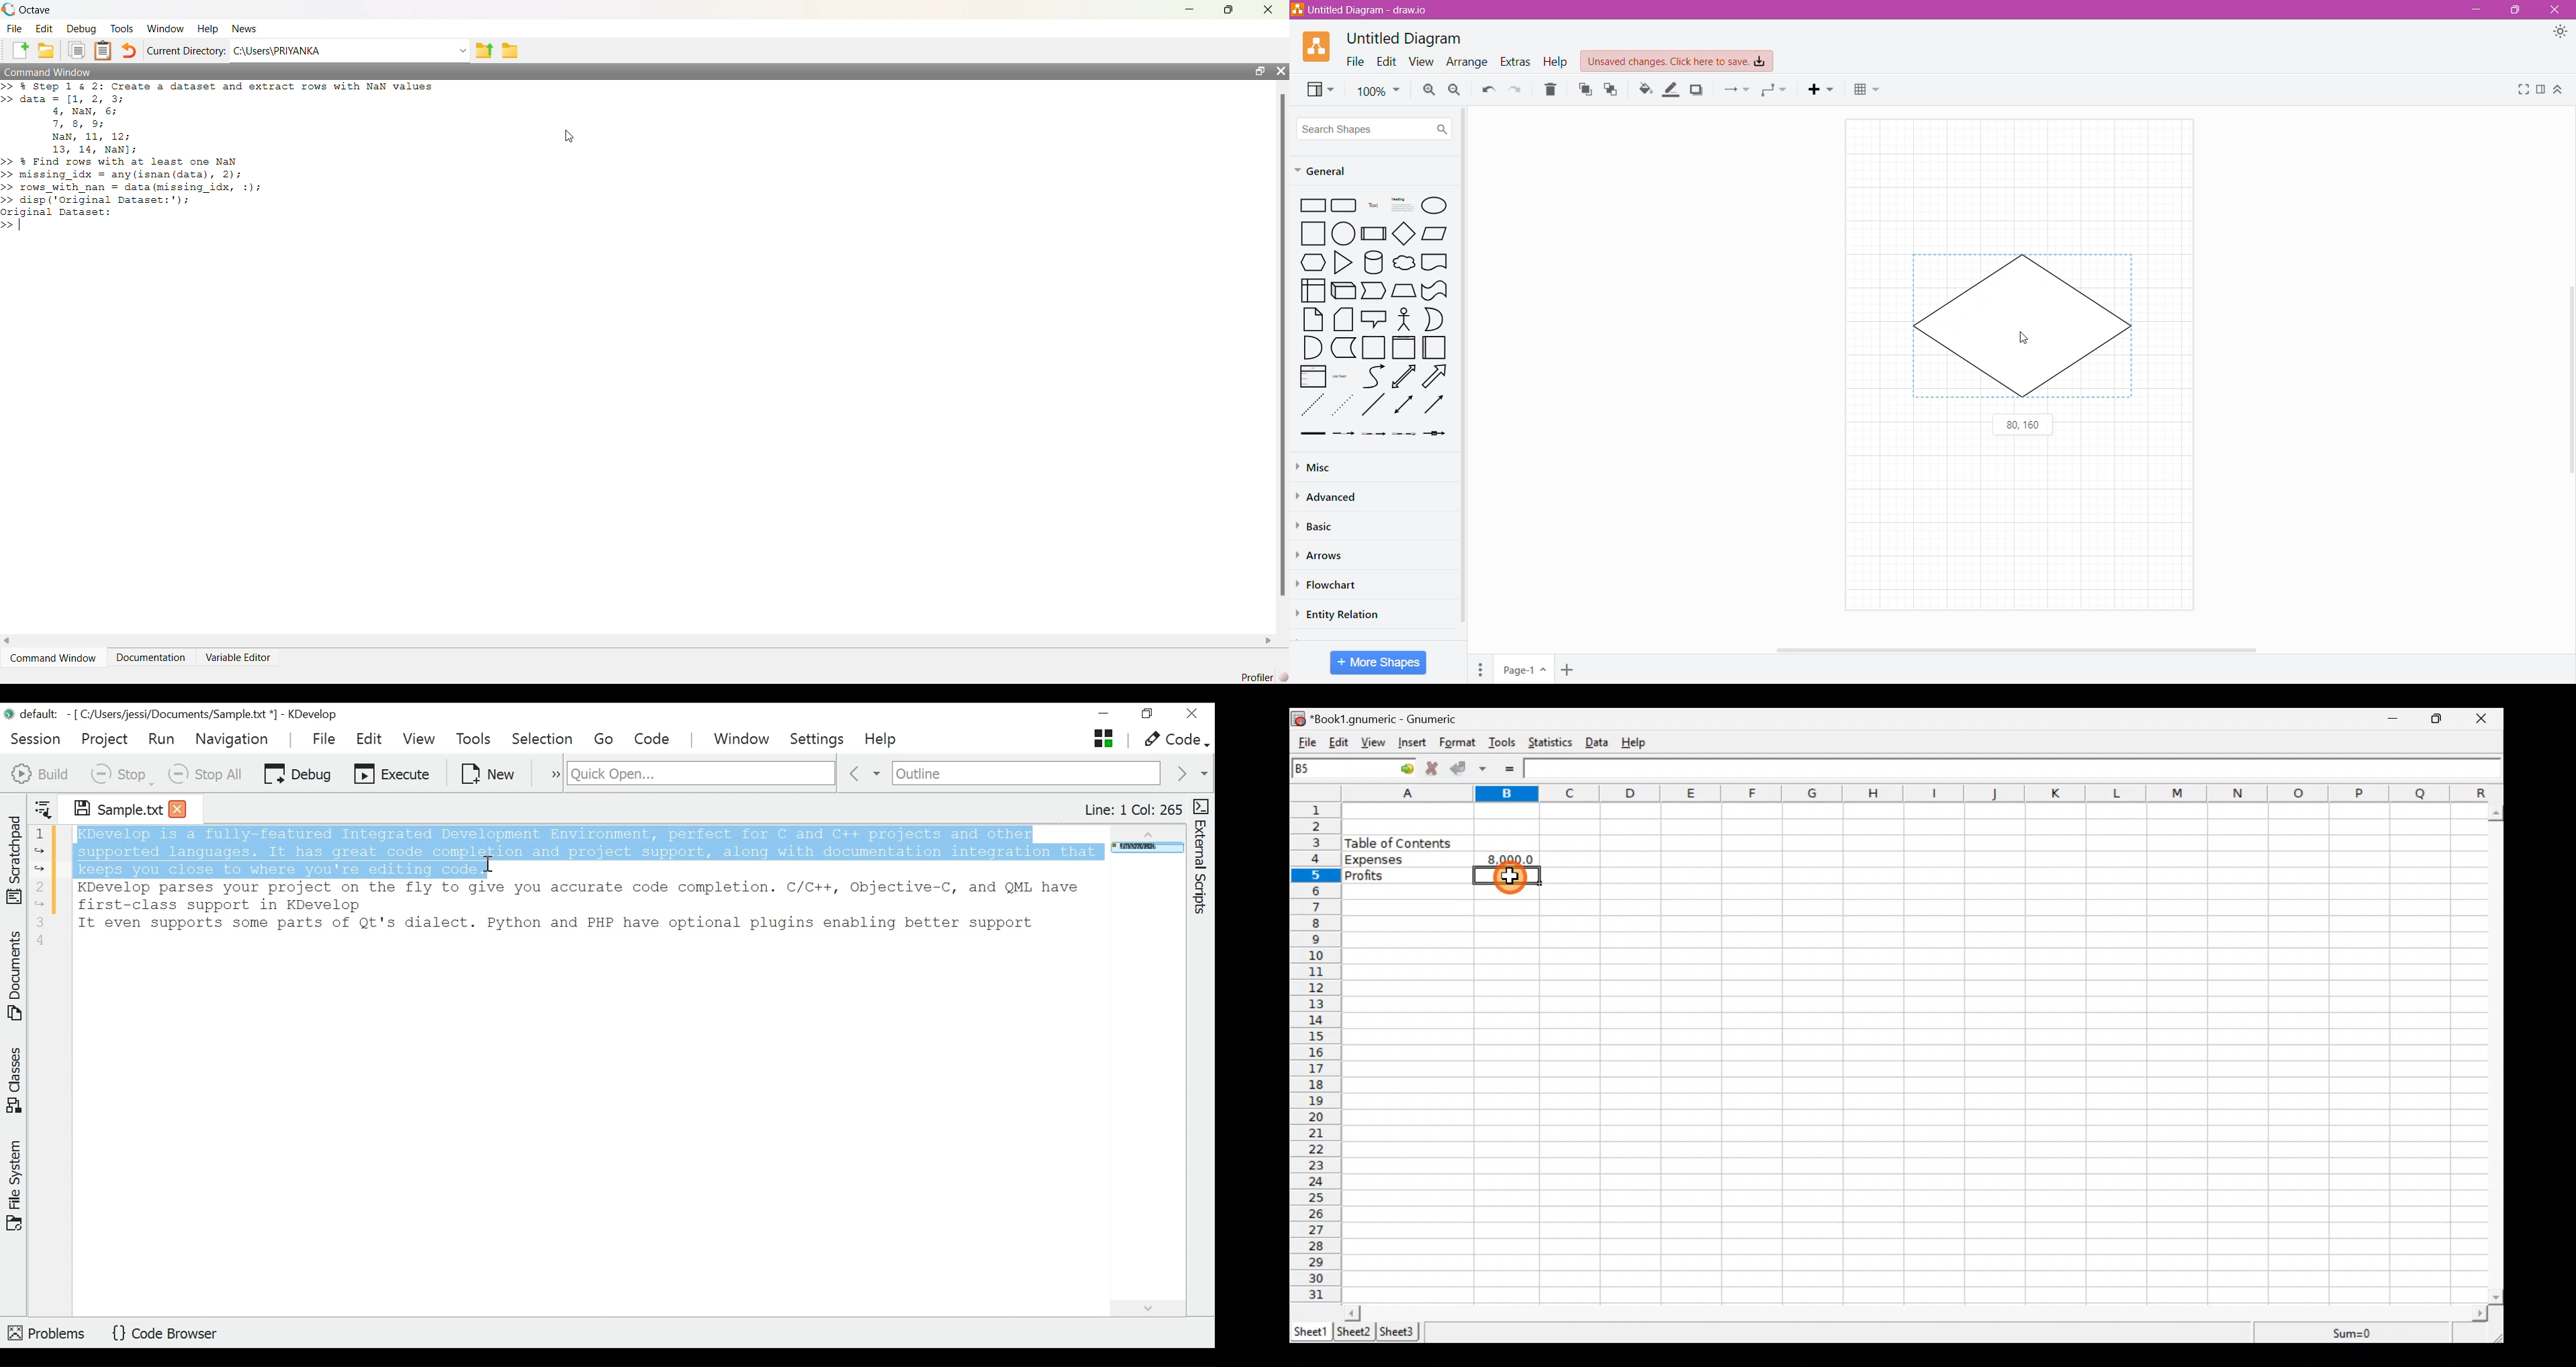 The height and width of the screenshot is (1372, 2576). What do you see at coordinates (1405, 376) in the screenshot?
I see `Bidirectional Arrow` at bounding box center [1405, 376].